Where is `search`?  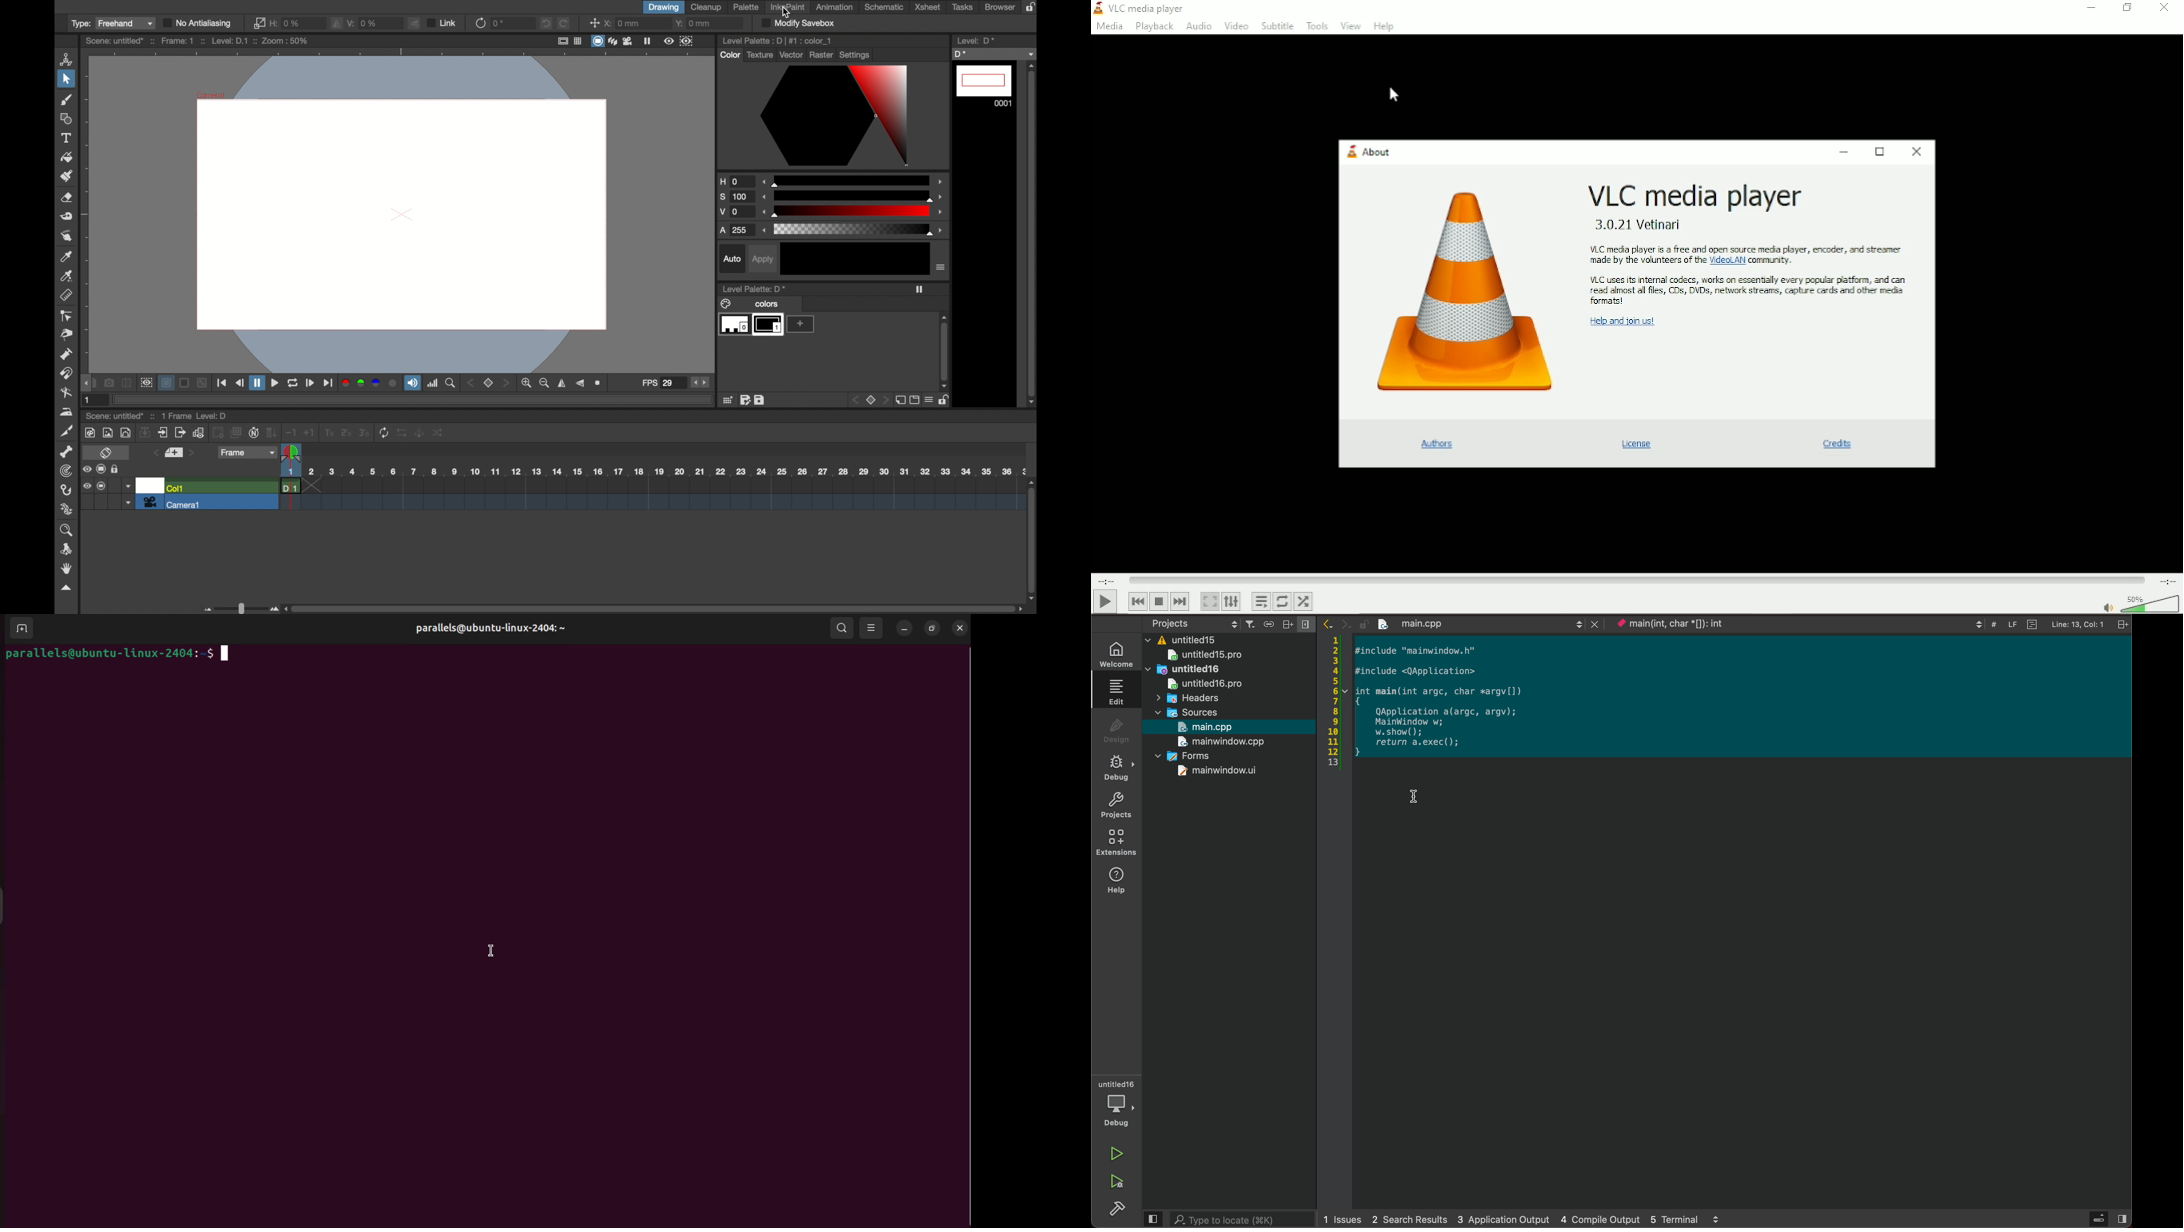 search is located at coordinates (842, 629).